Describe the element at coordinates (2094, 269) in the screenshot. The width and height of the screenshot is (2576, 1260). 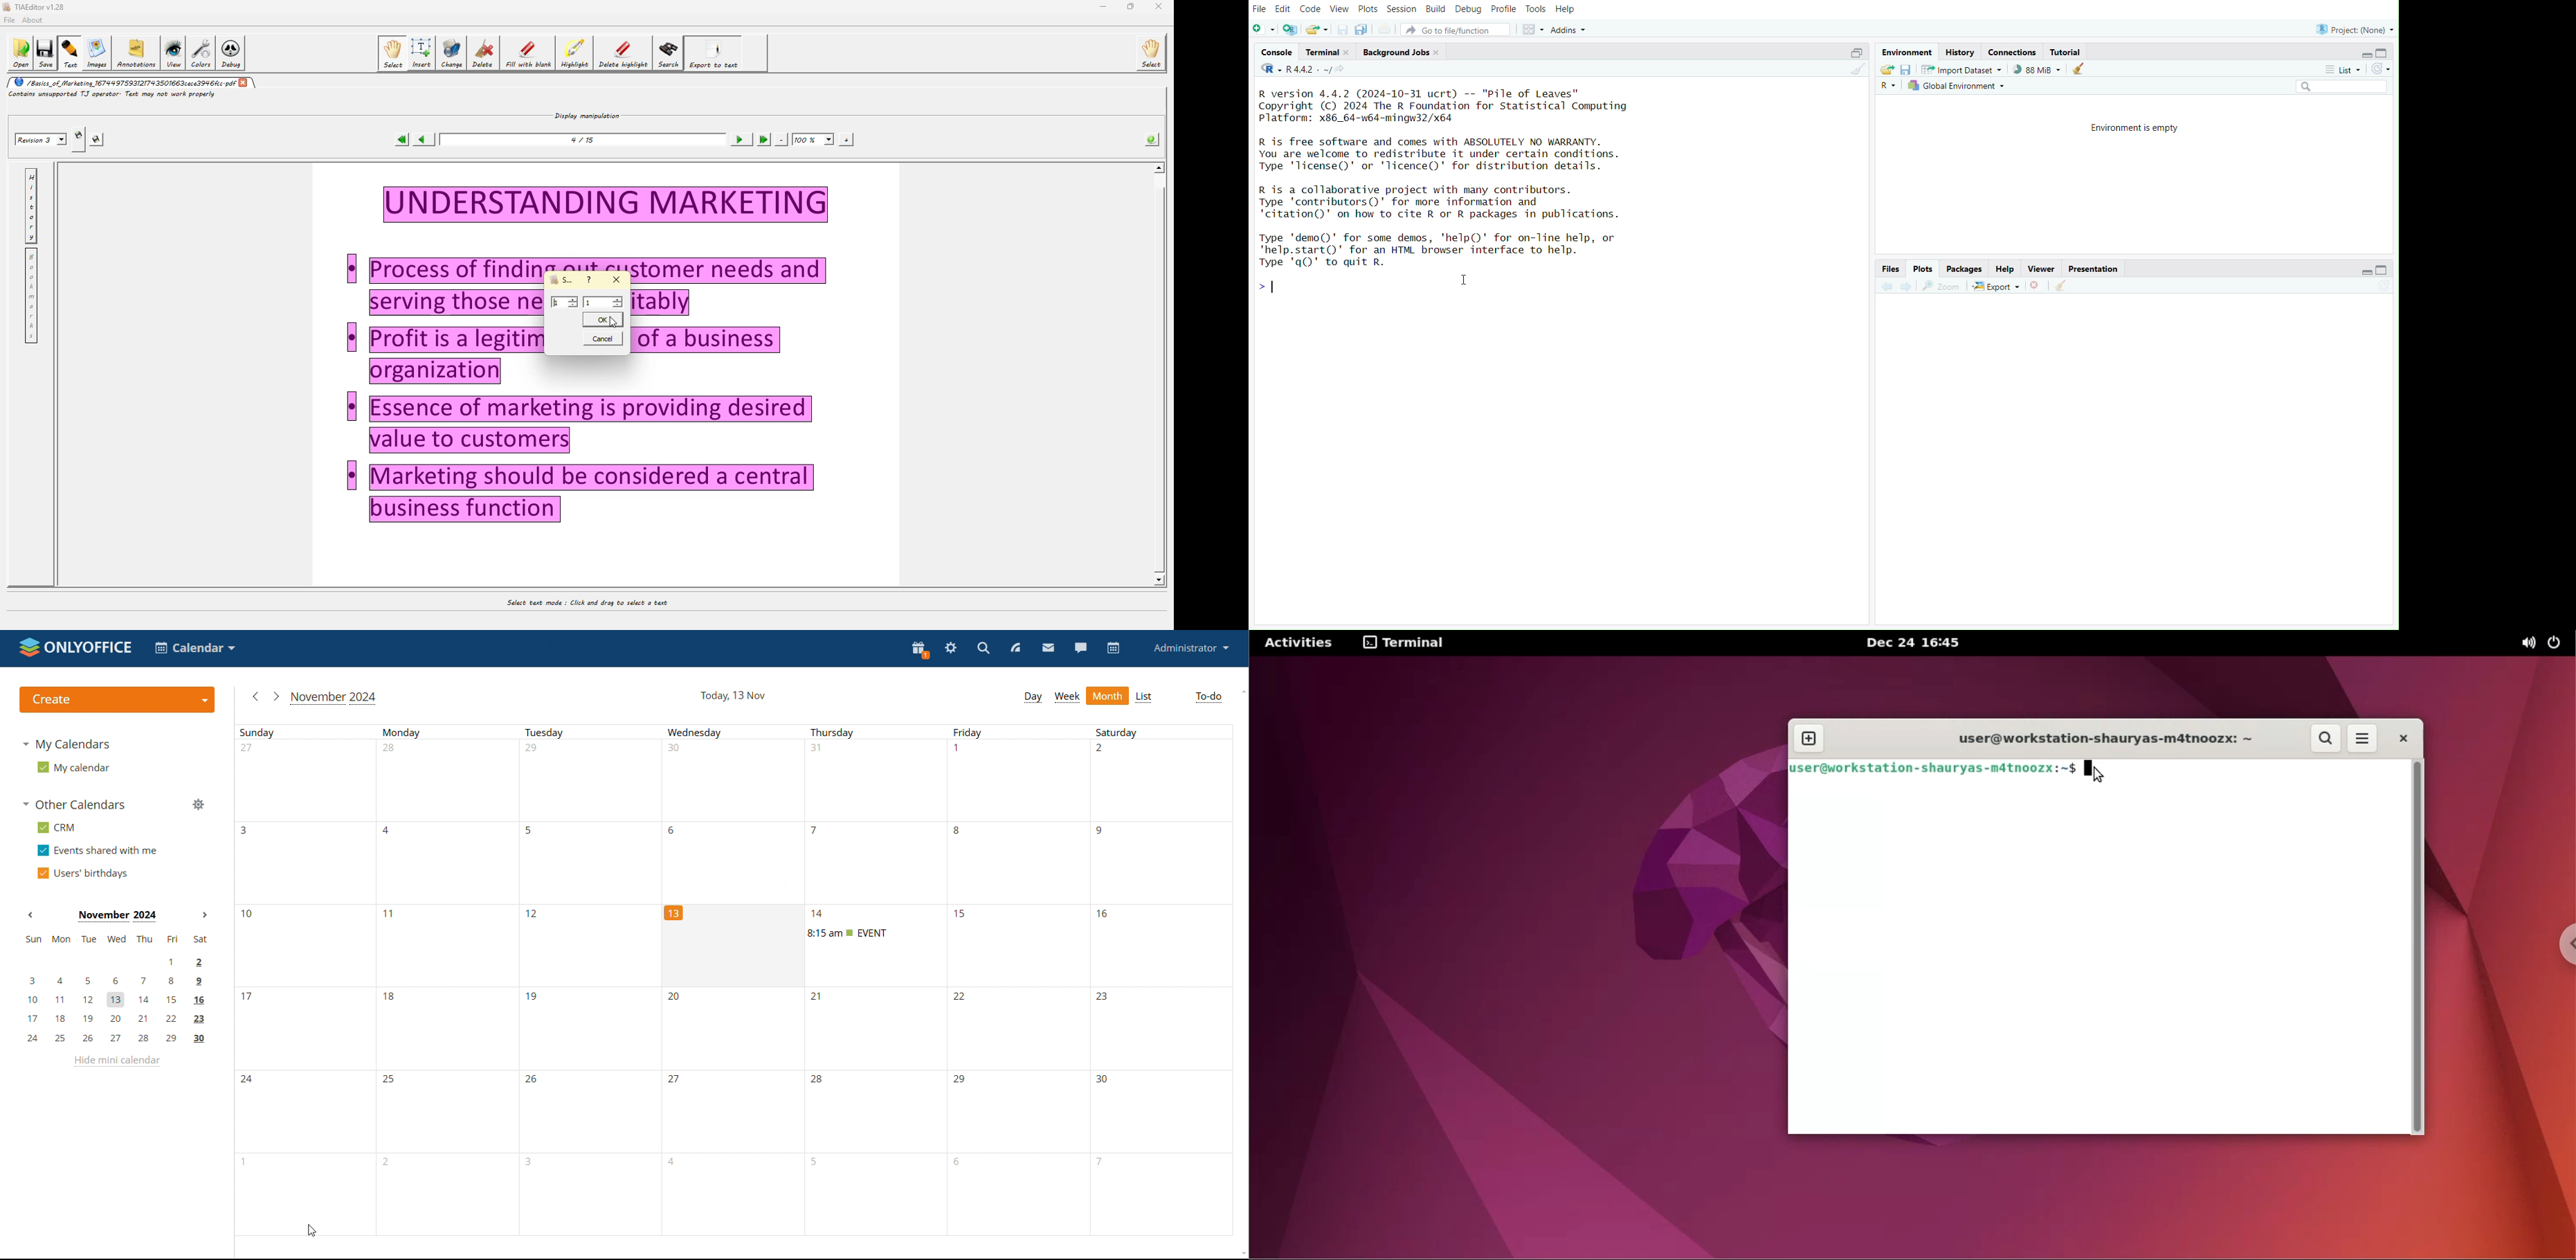
I see `Presentation` at that location.